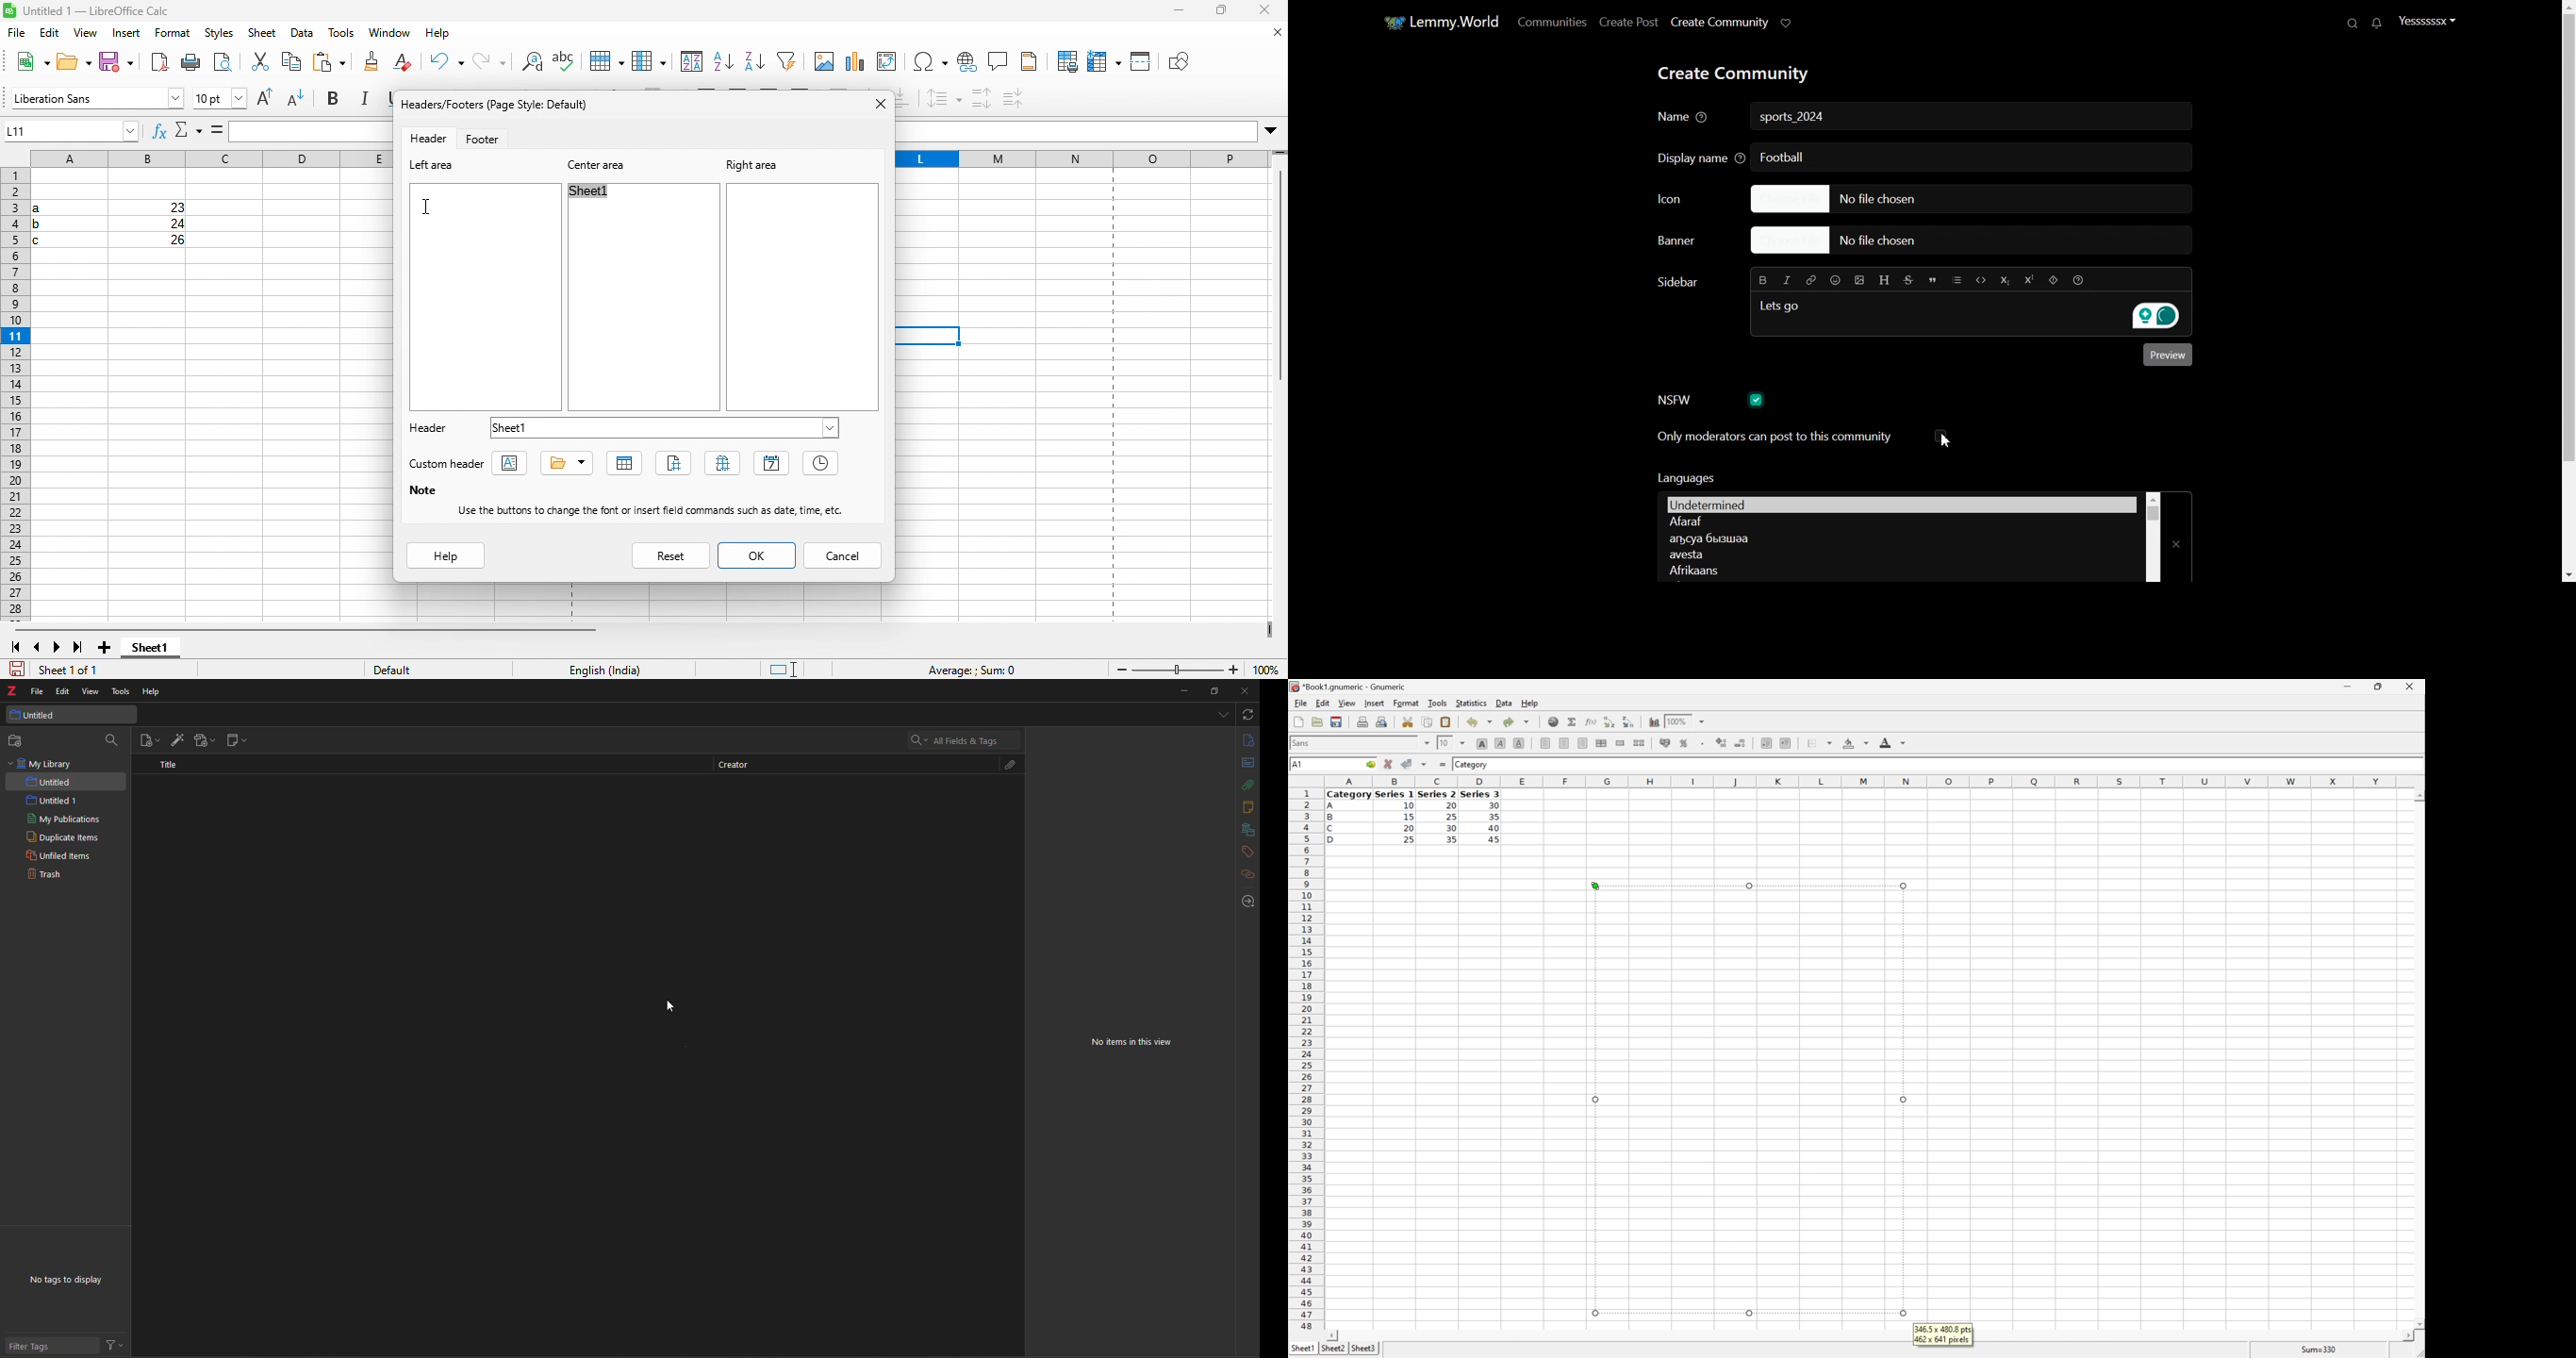  What do you see at coordinates (1836, 280) in the screenshot?
I see `Emoji` at bounding box center [1836, 280].